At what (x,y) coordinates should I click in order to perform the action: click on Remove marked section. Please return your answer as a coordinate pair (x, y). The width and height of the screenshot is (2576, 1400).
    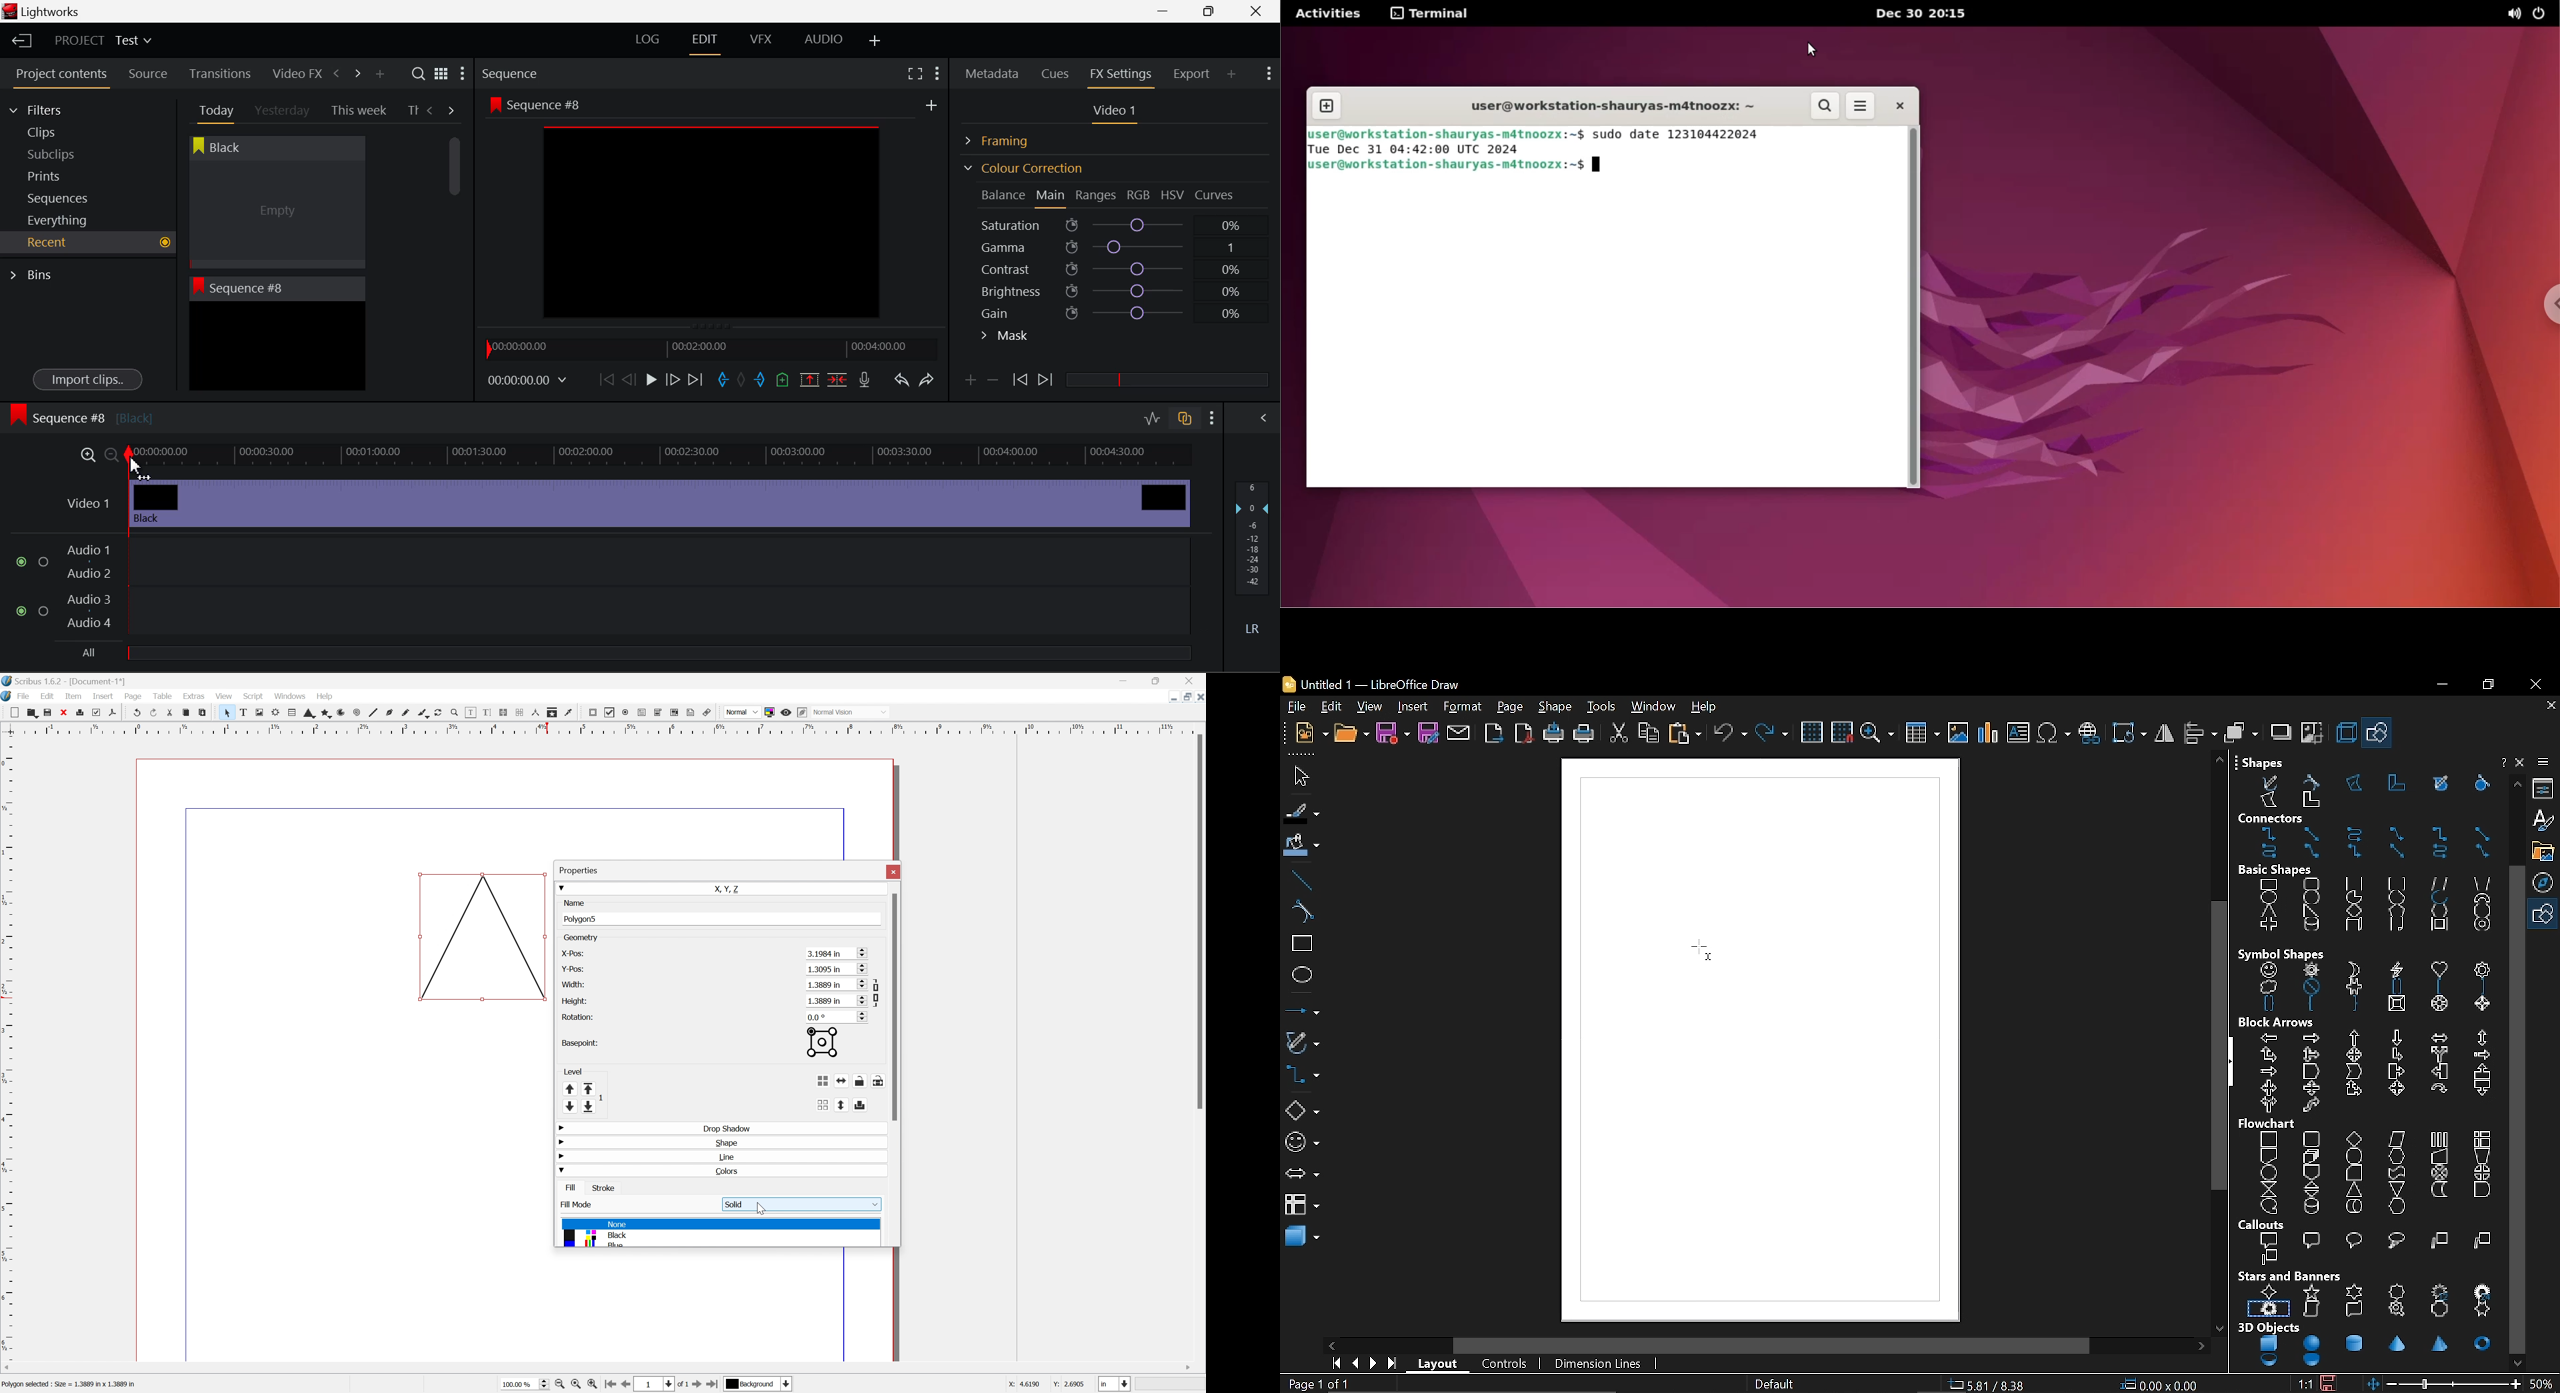
    Looking at the image, I should click on (809, 379).